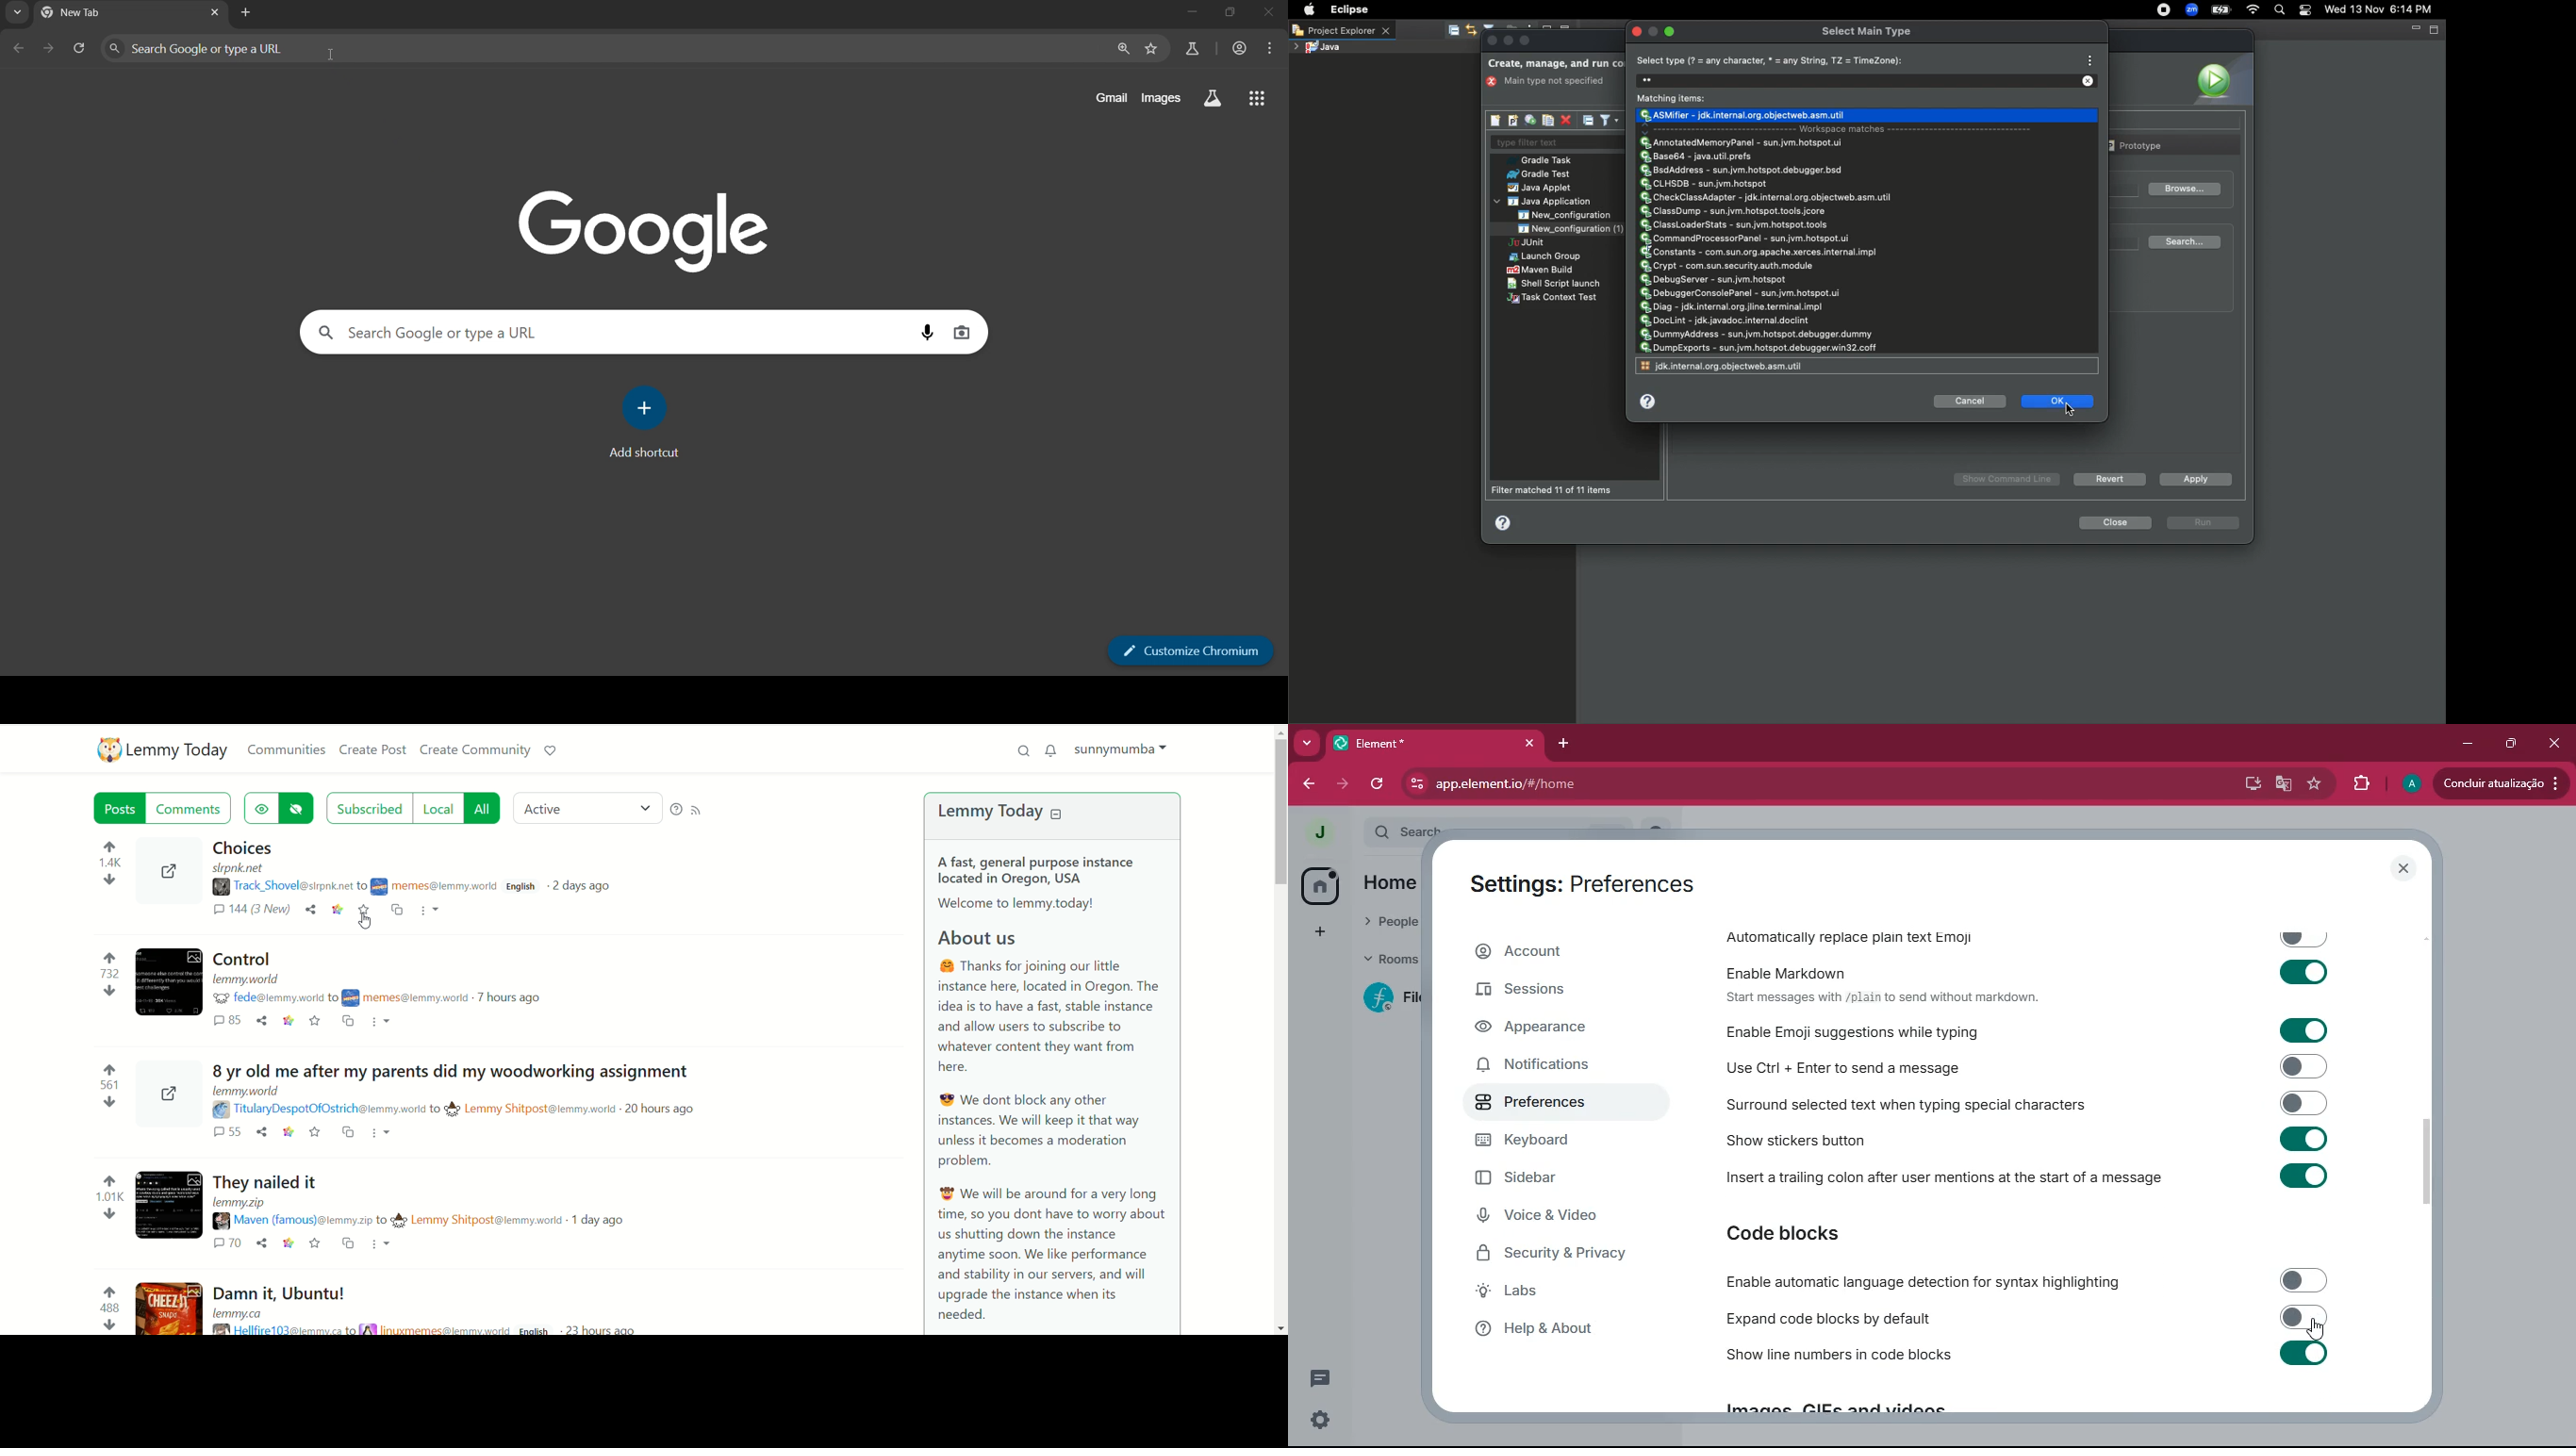 Image resolution: width=2576 pixels, height=1456 pixels. I want to click on AnnotatedMemoryPanel - sun.jvm.hotspot.ui, so click(1742, 142).